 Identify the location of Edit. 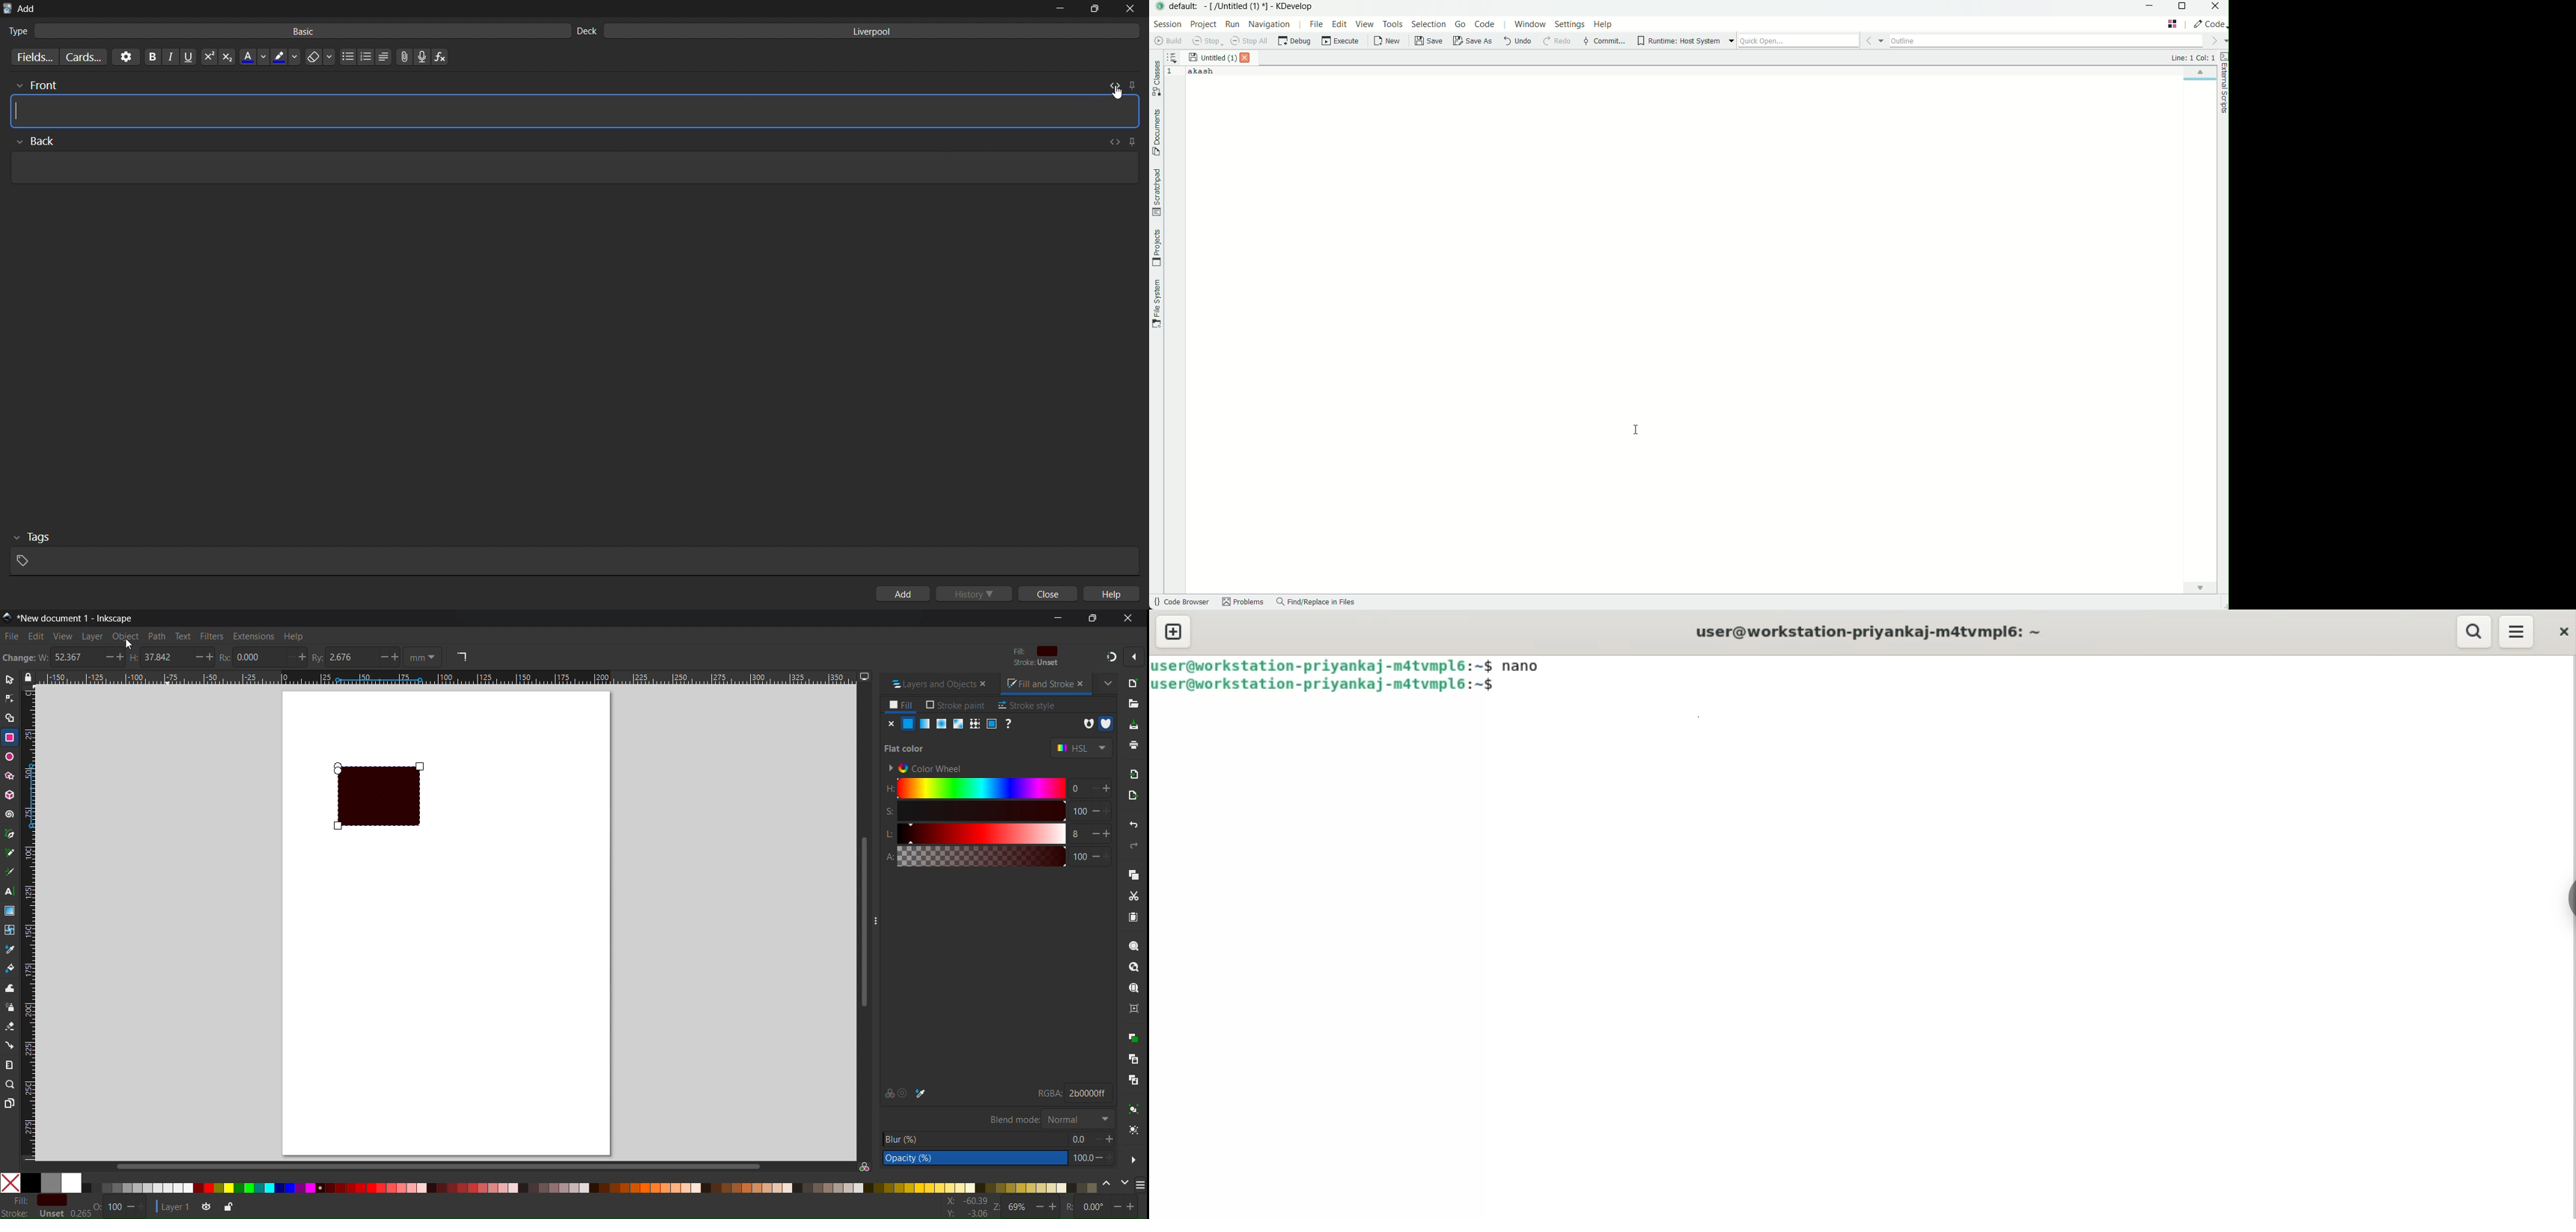
(36, 636).